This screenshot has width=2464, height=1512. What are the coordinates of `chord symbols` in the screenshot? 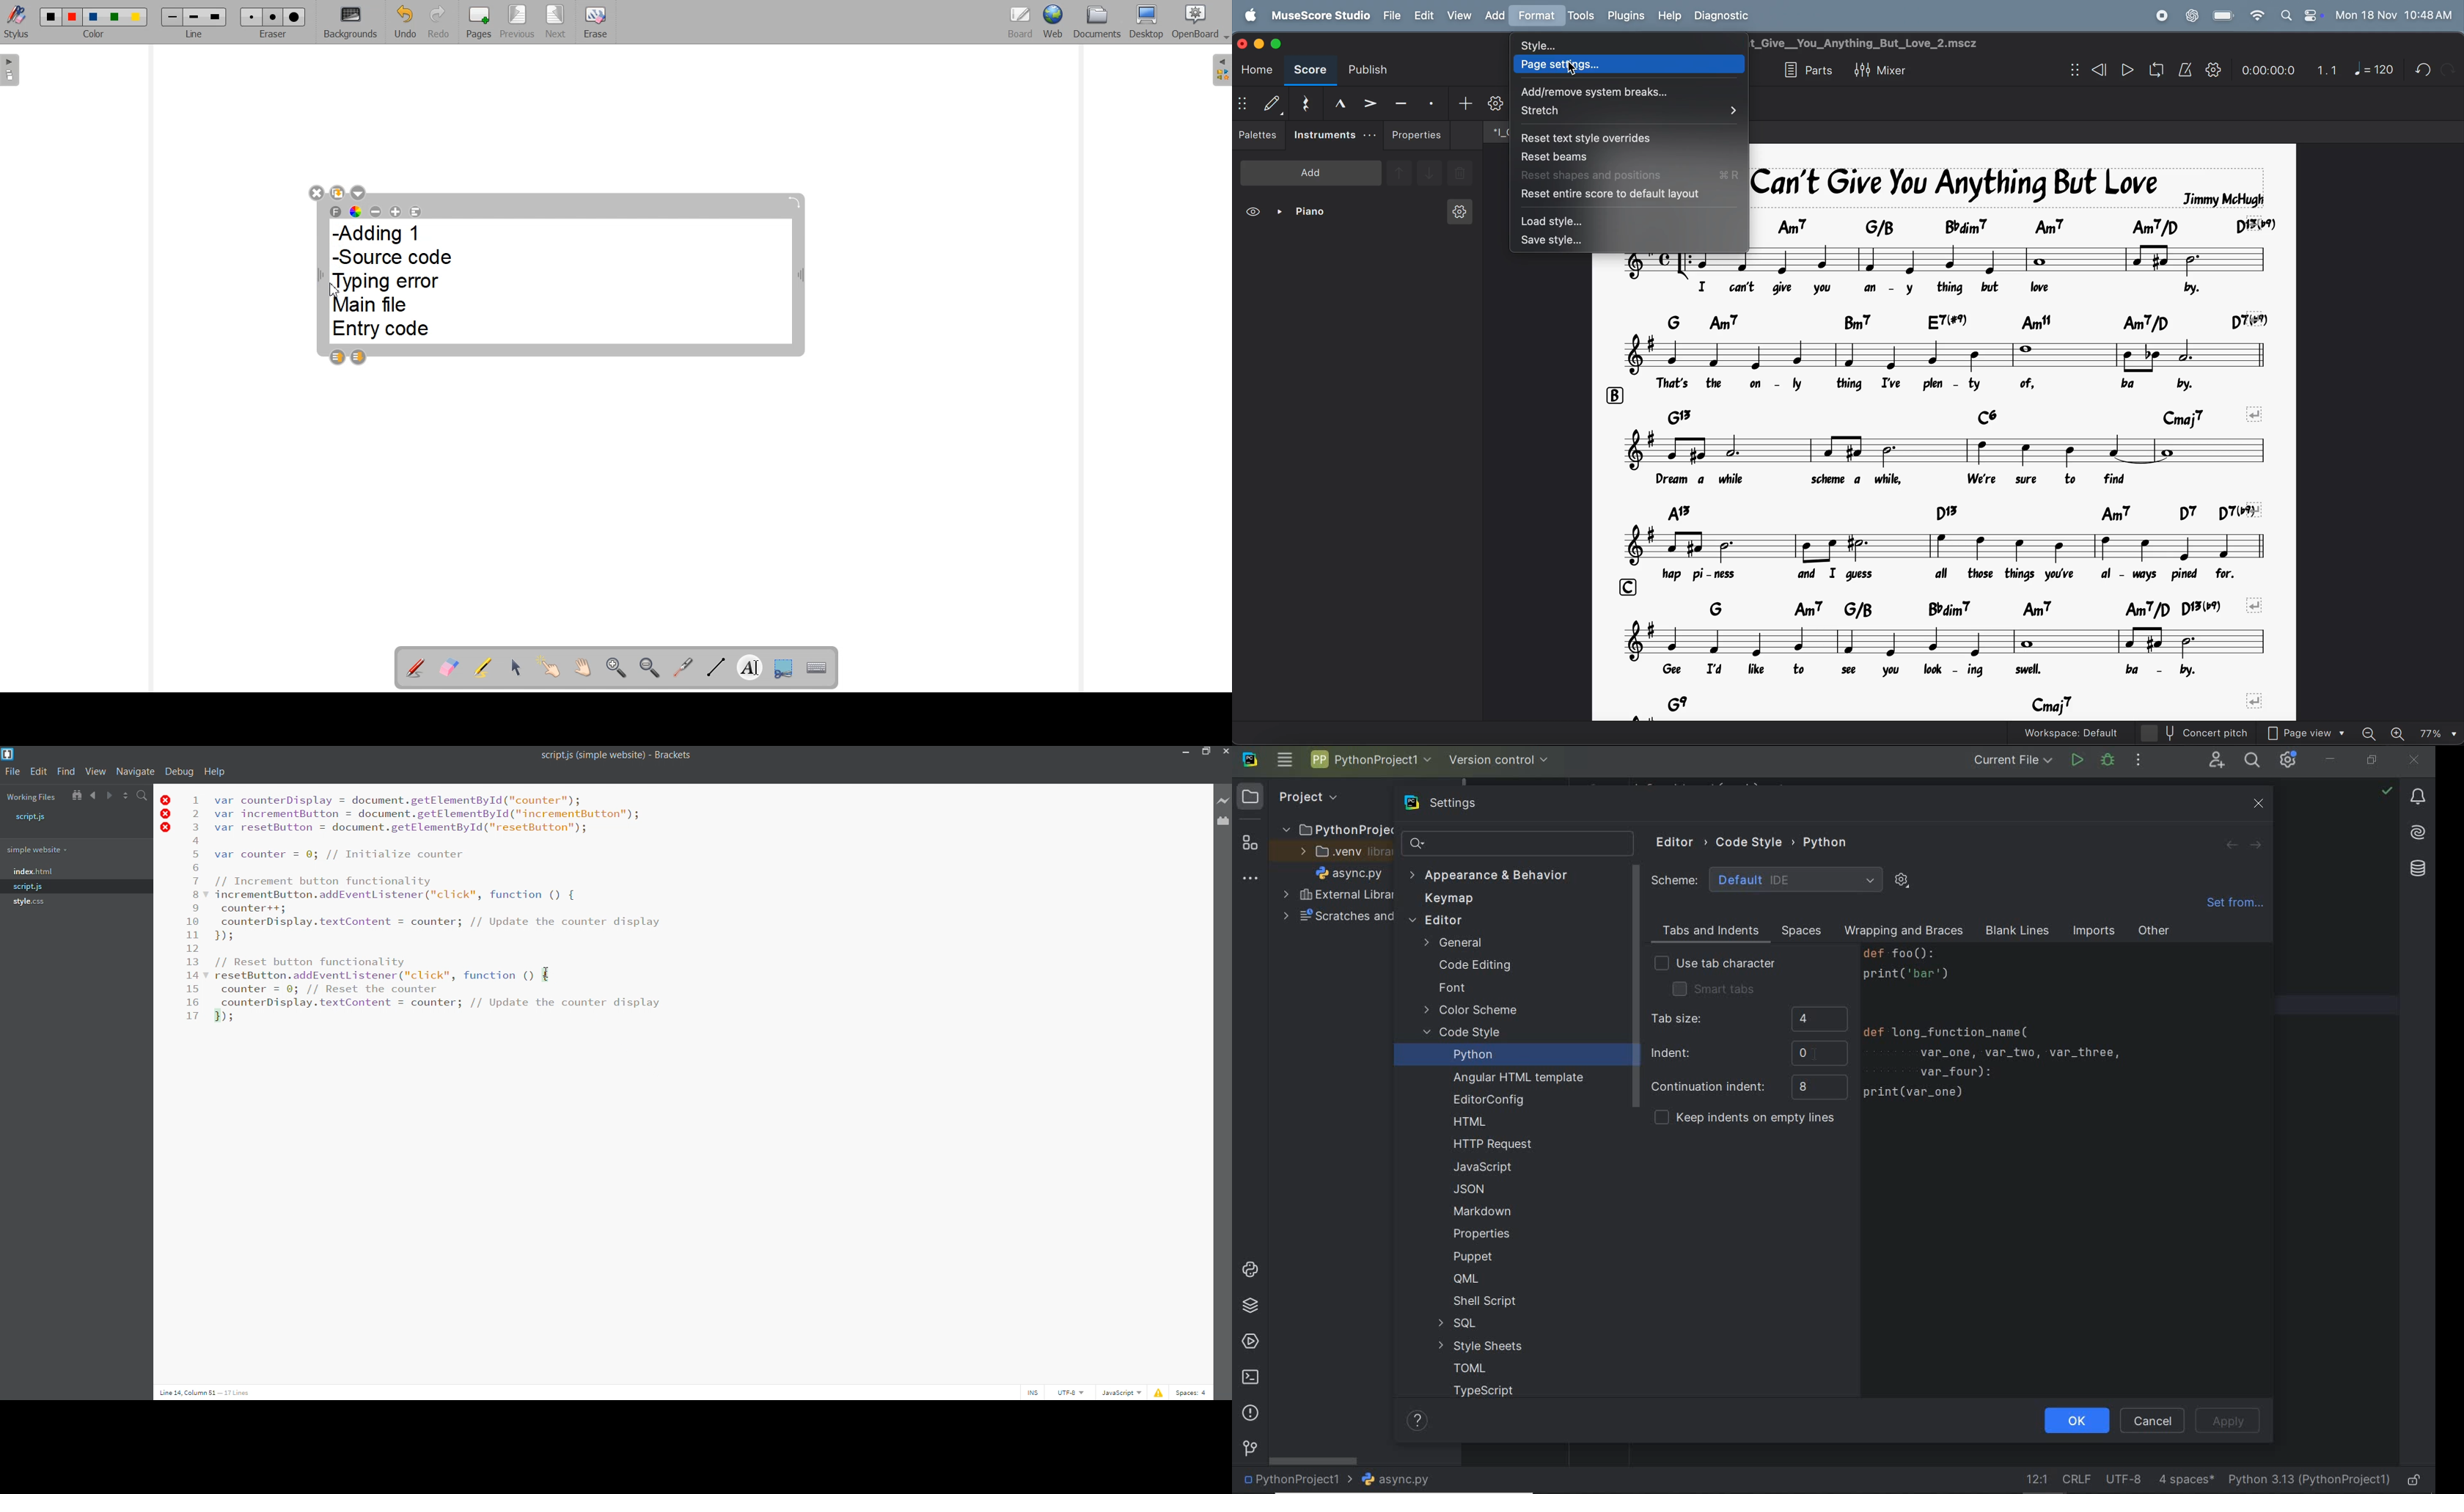 It's located at (1896, 414).